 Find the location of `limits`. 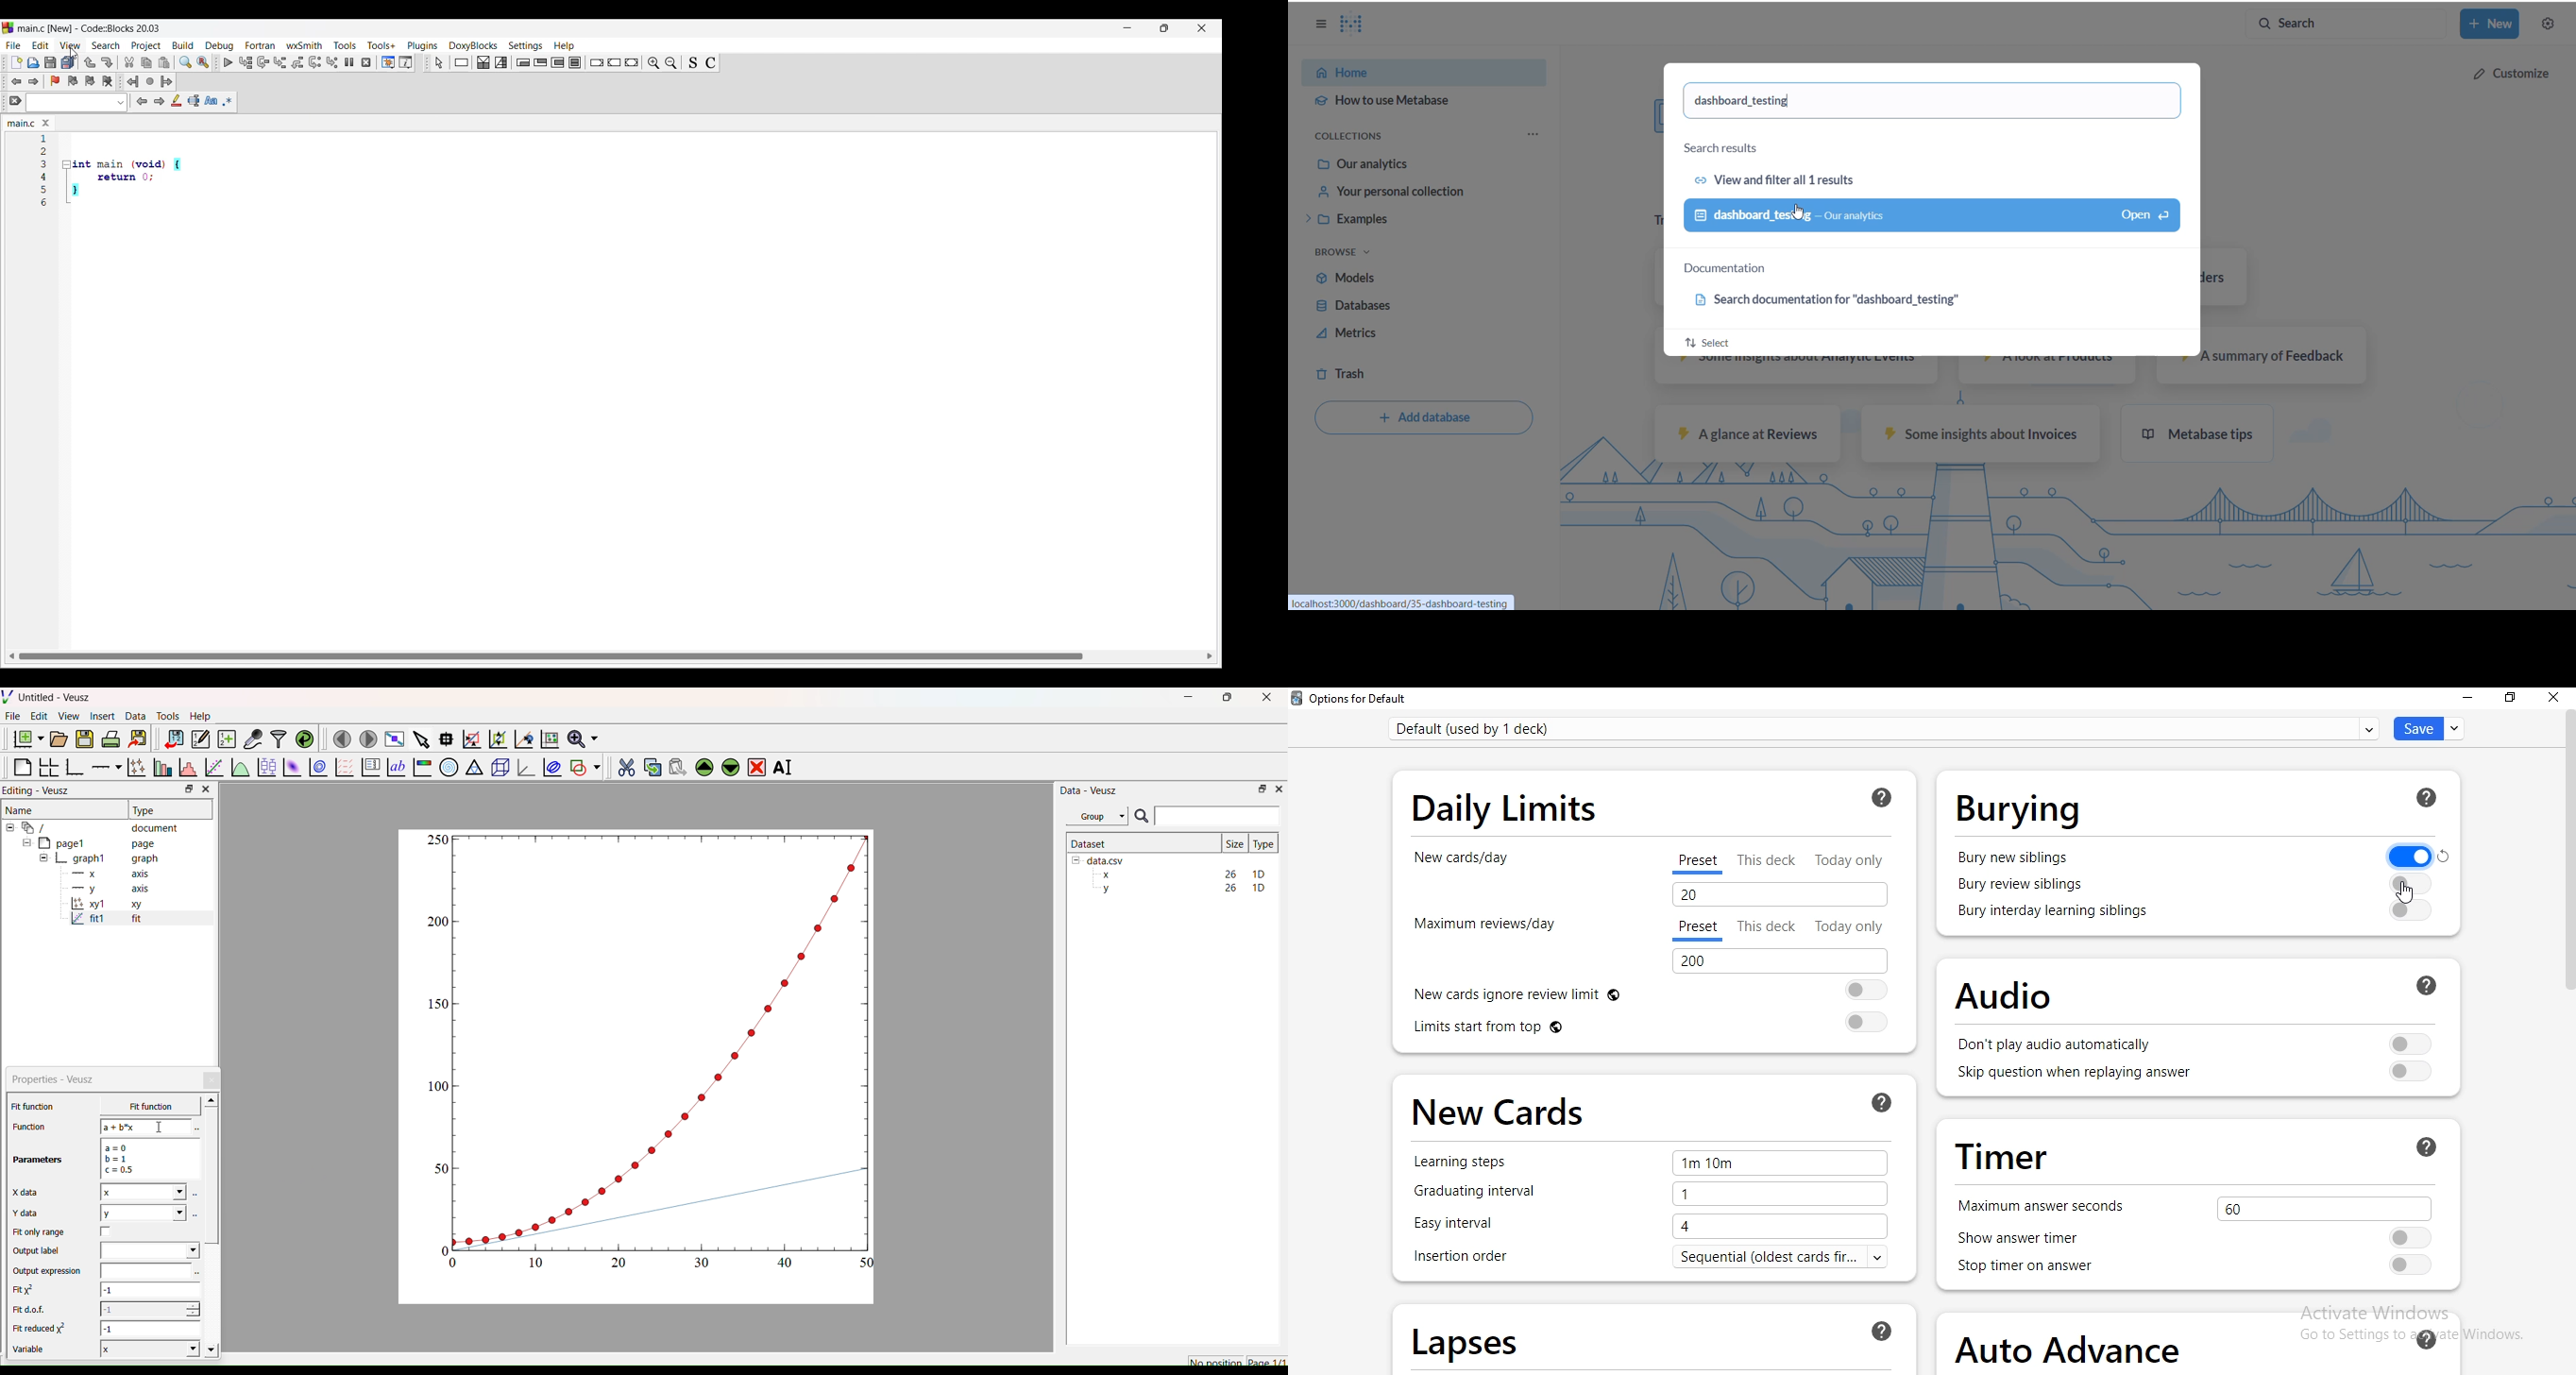

limits is located at coordinates (1536, 1029).